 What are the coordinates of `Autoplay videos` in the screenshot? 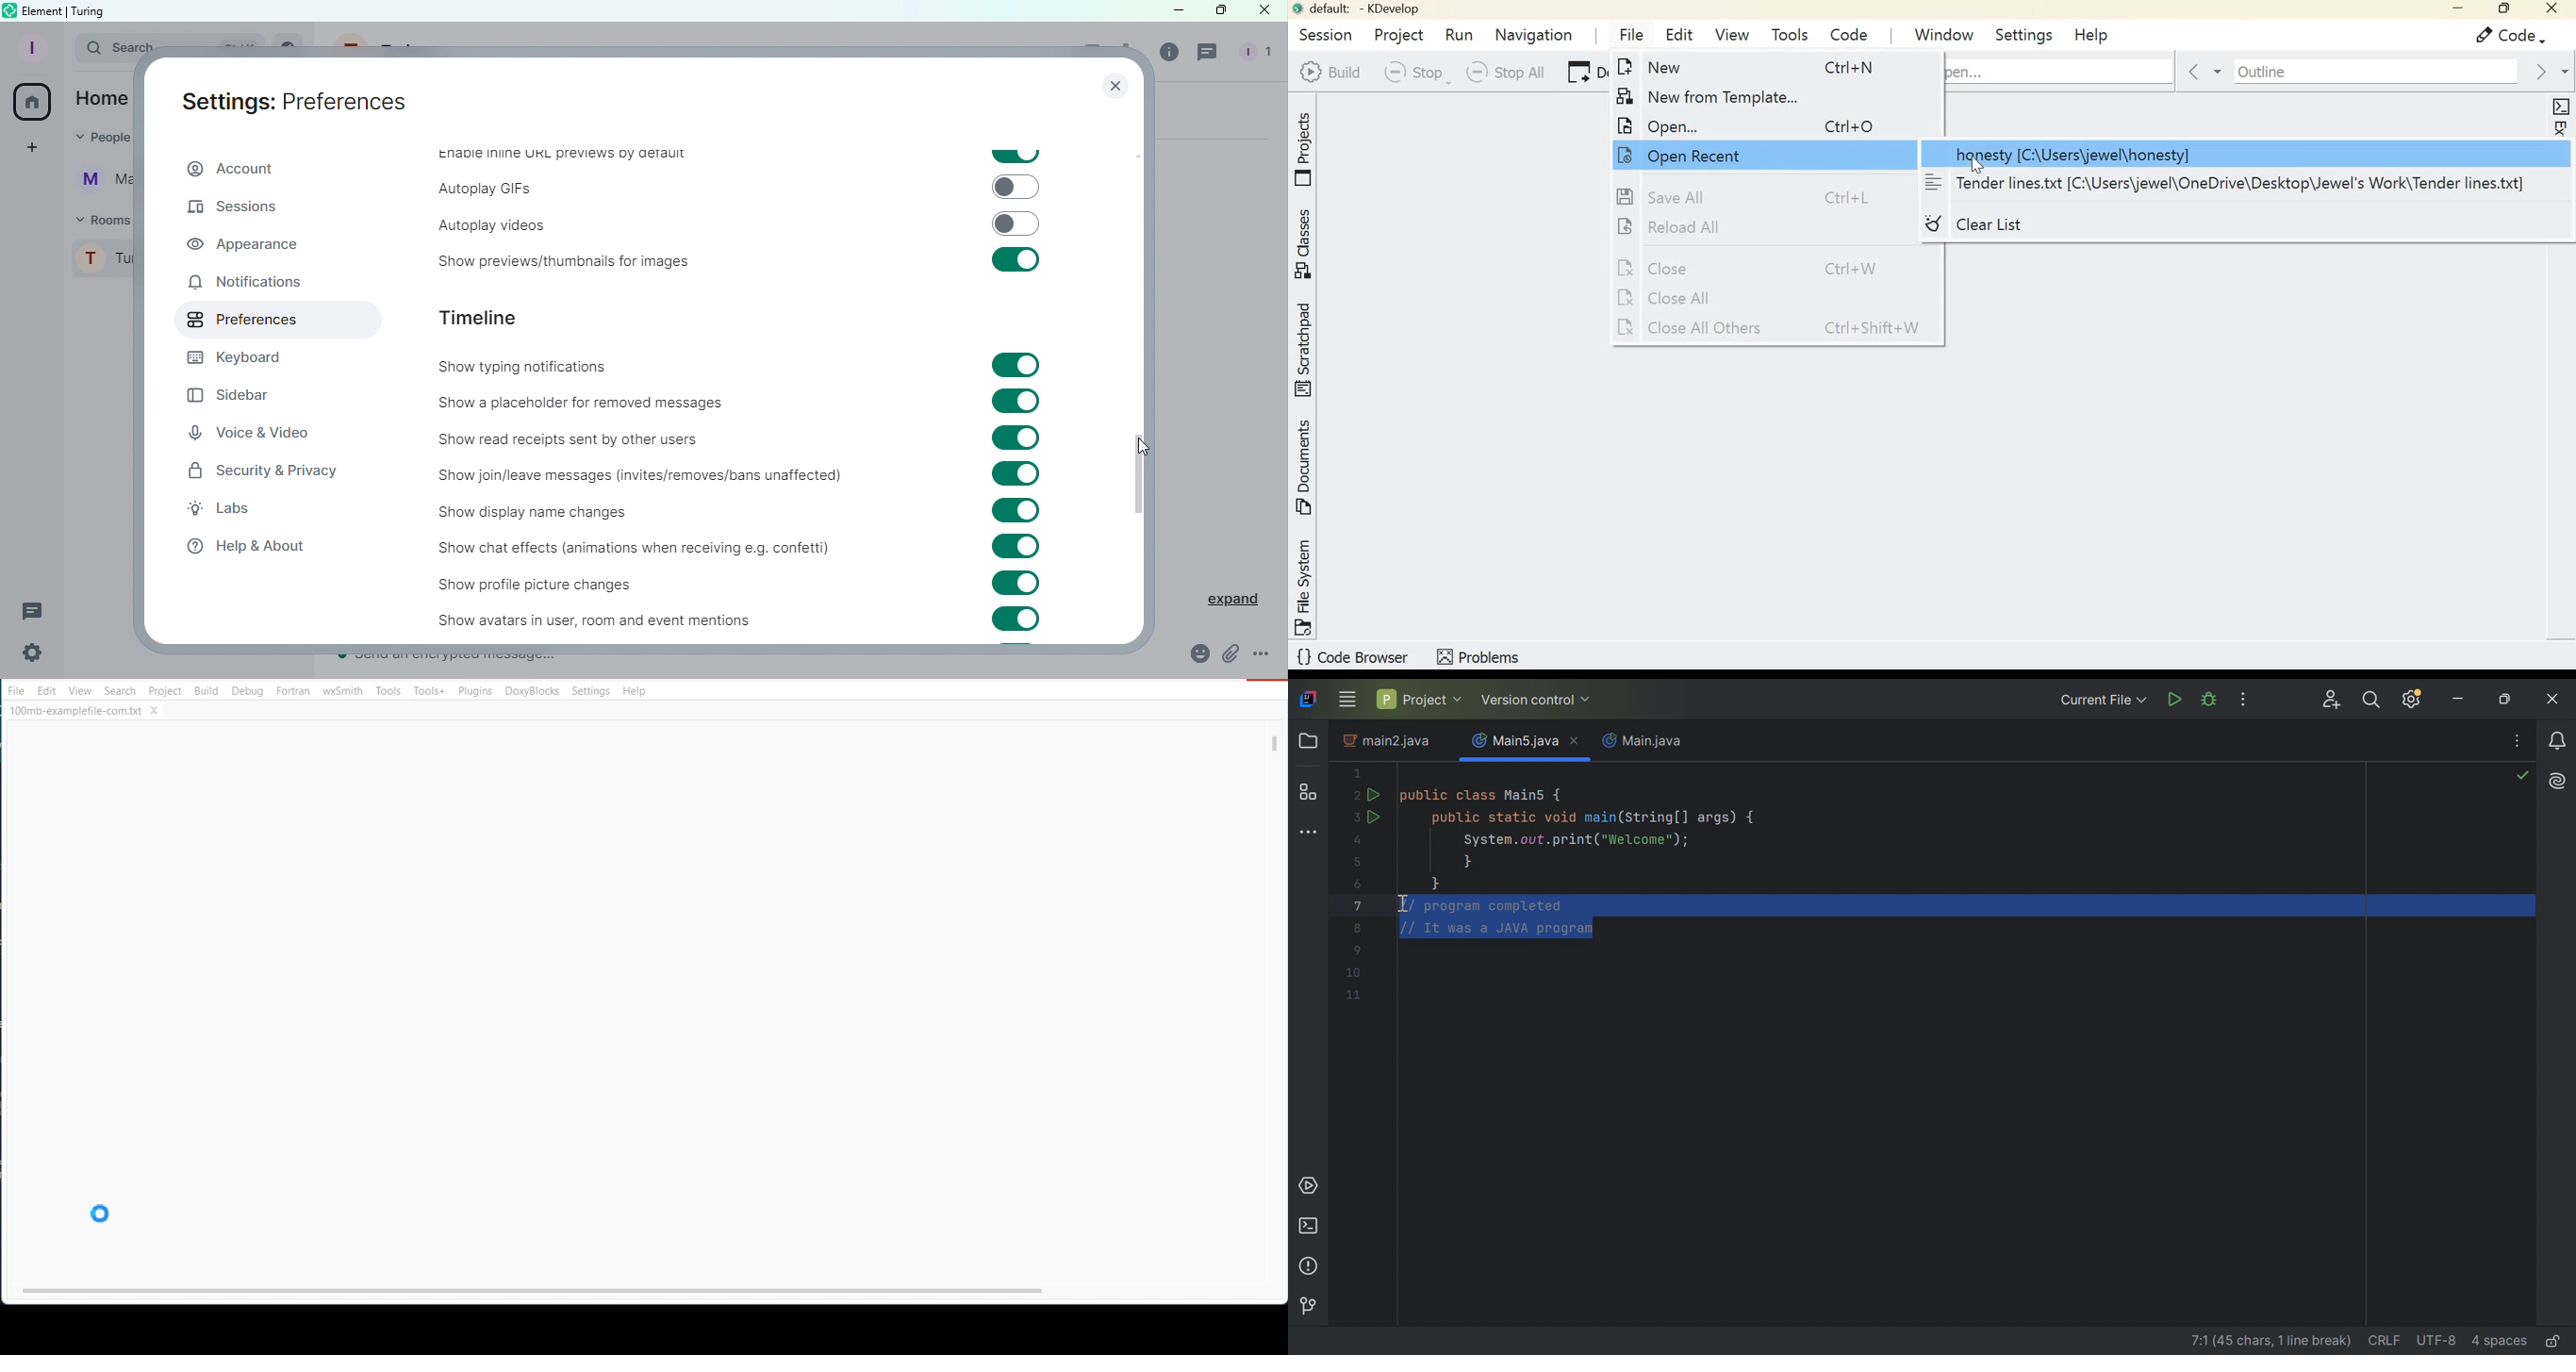 It's located at (482, 222).